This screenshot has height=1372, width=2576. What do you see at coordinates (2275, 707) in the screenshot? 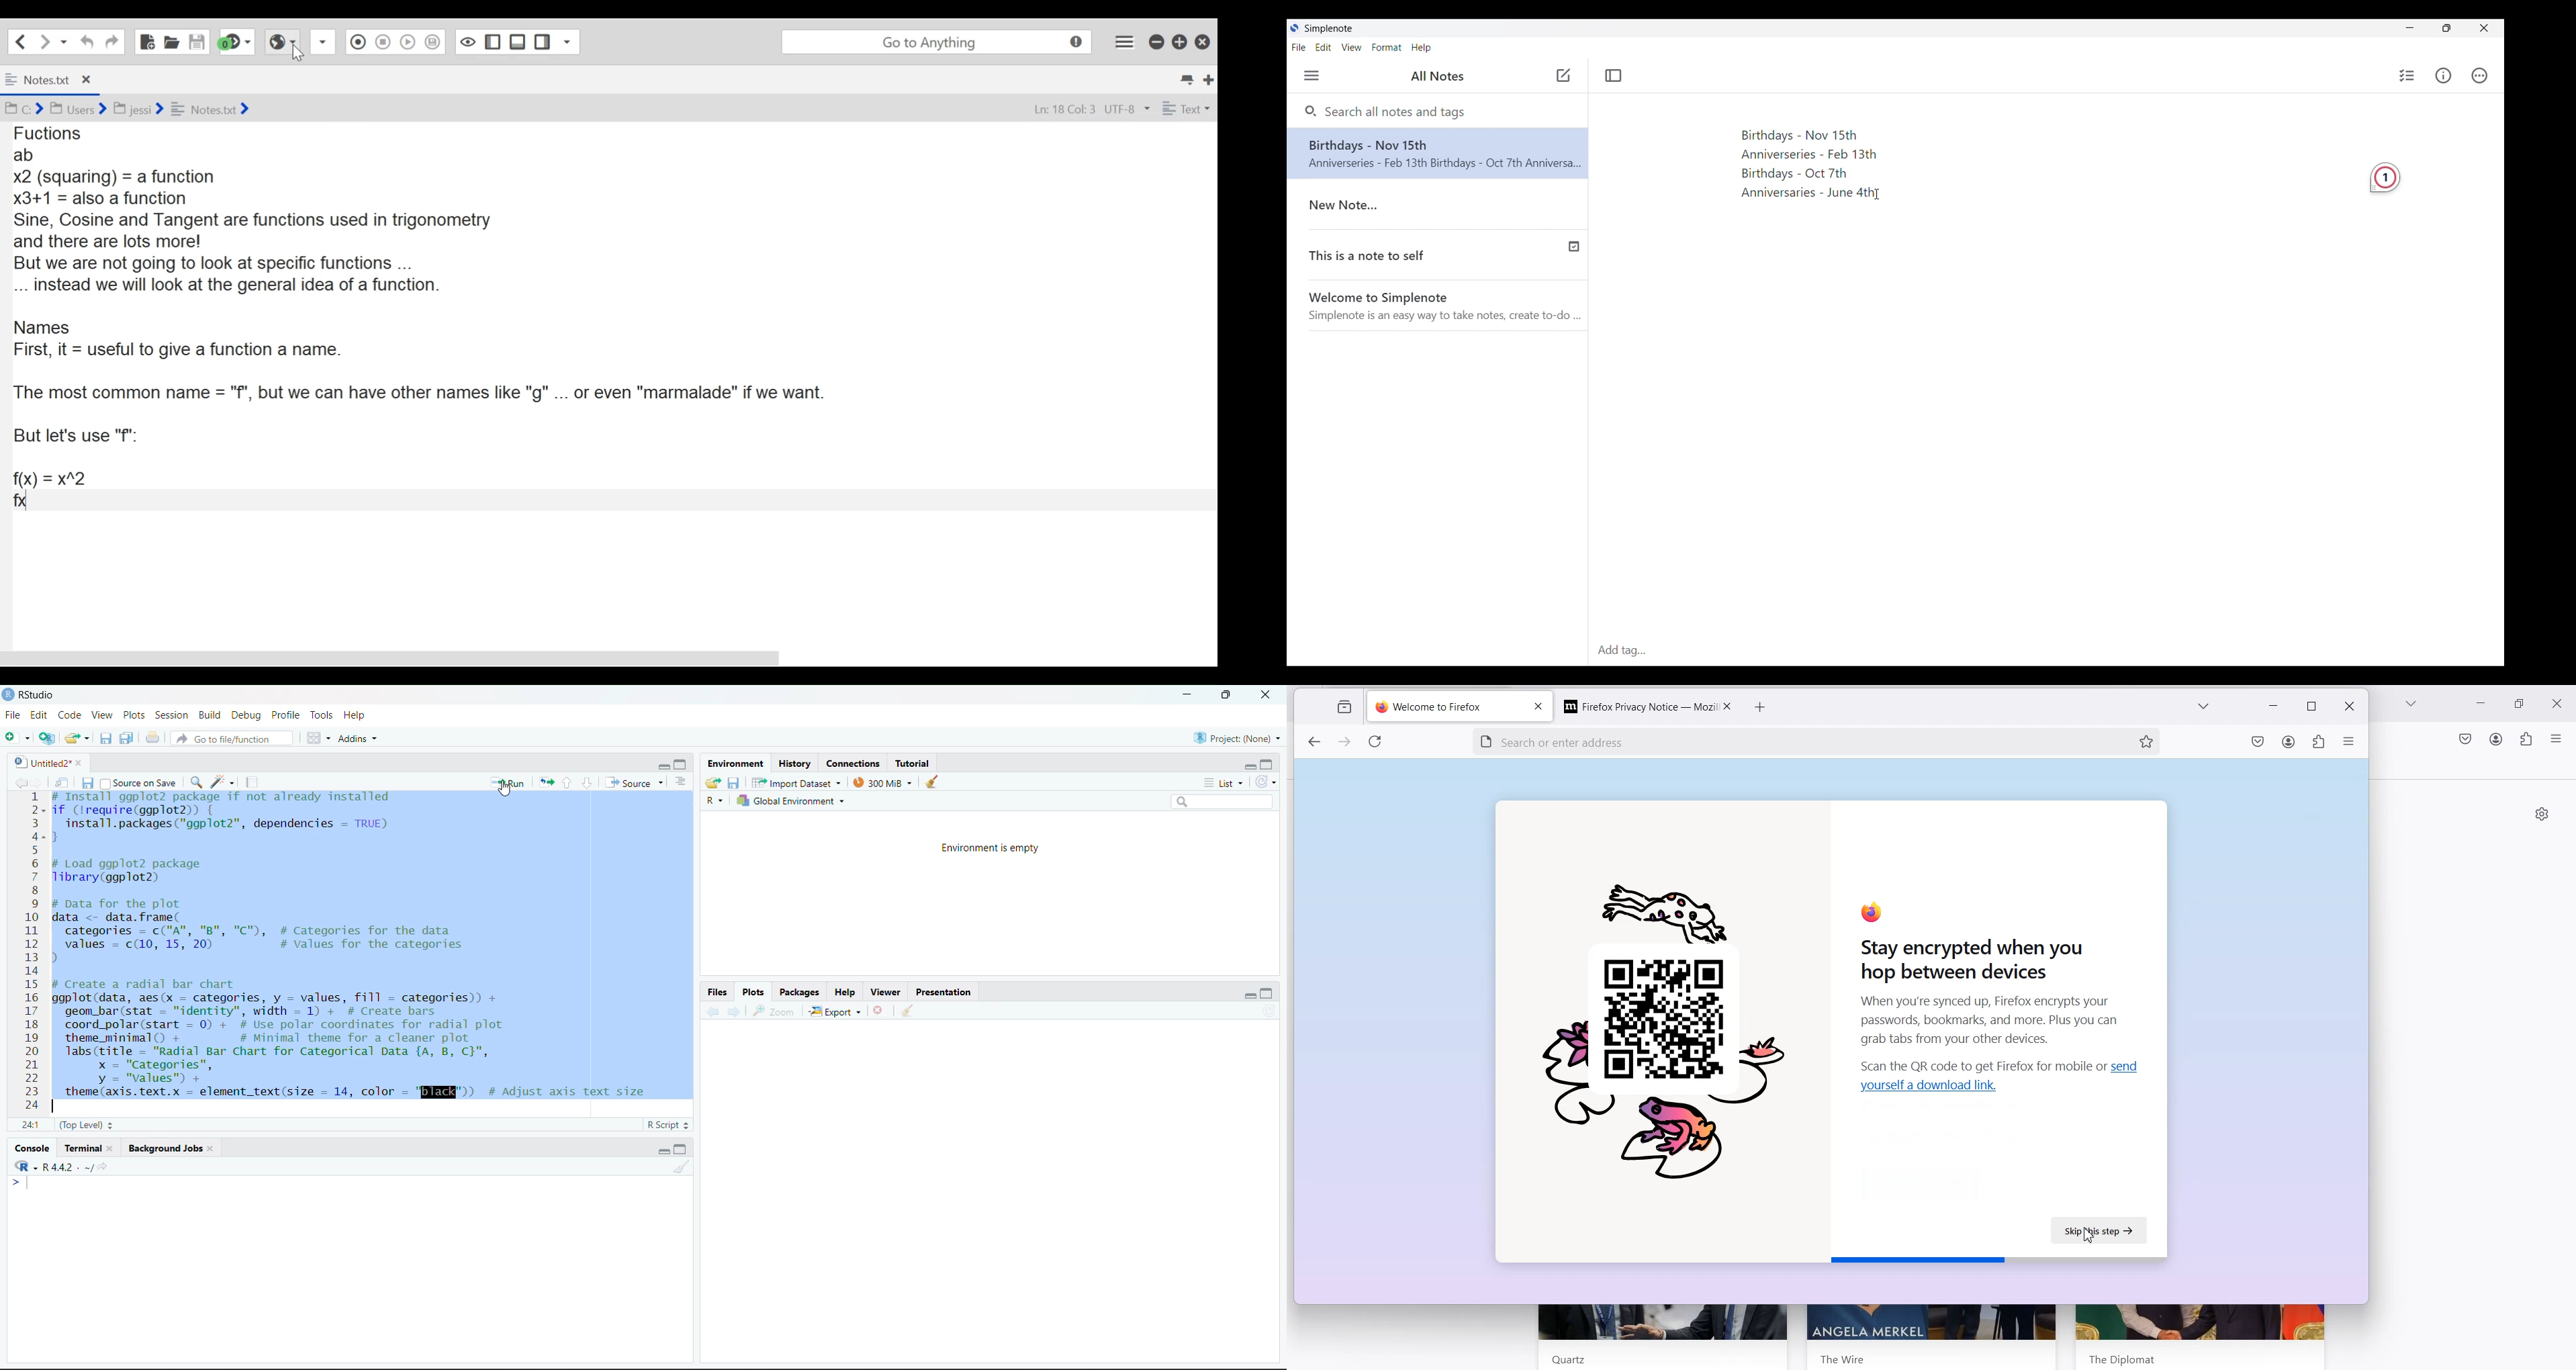
I see `minimize` at bounding box center [2275, 707].